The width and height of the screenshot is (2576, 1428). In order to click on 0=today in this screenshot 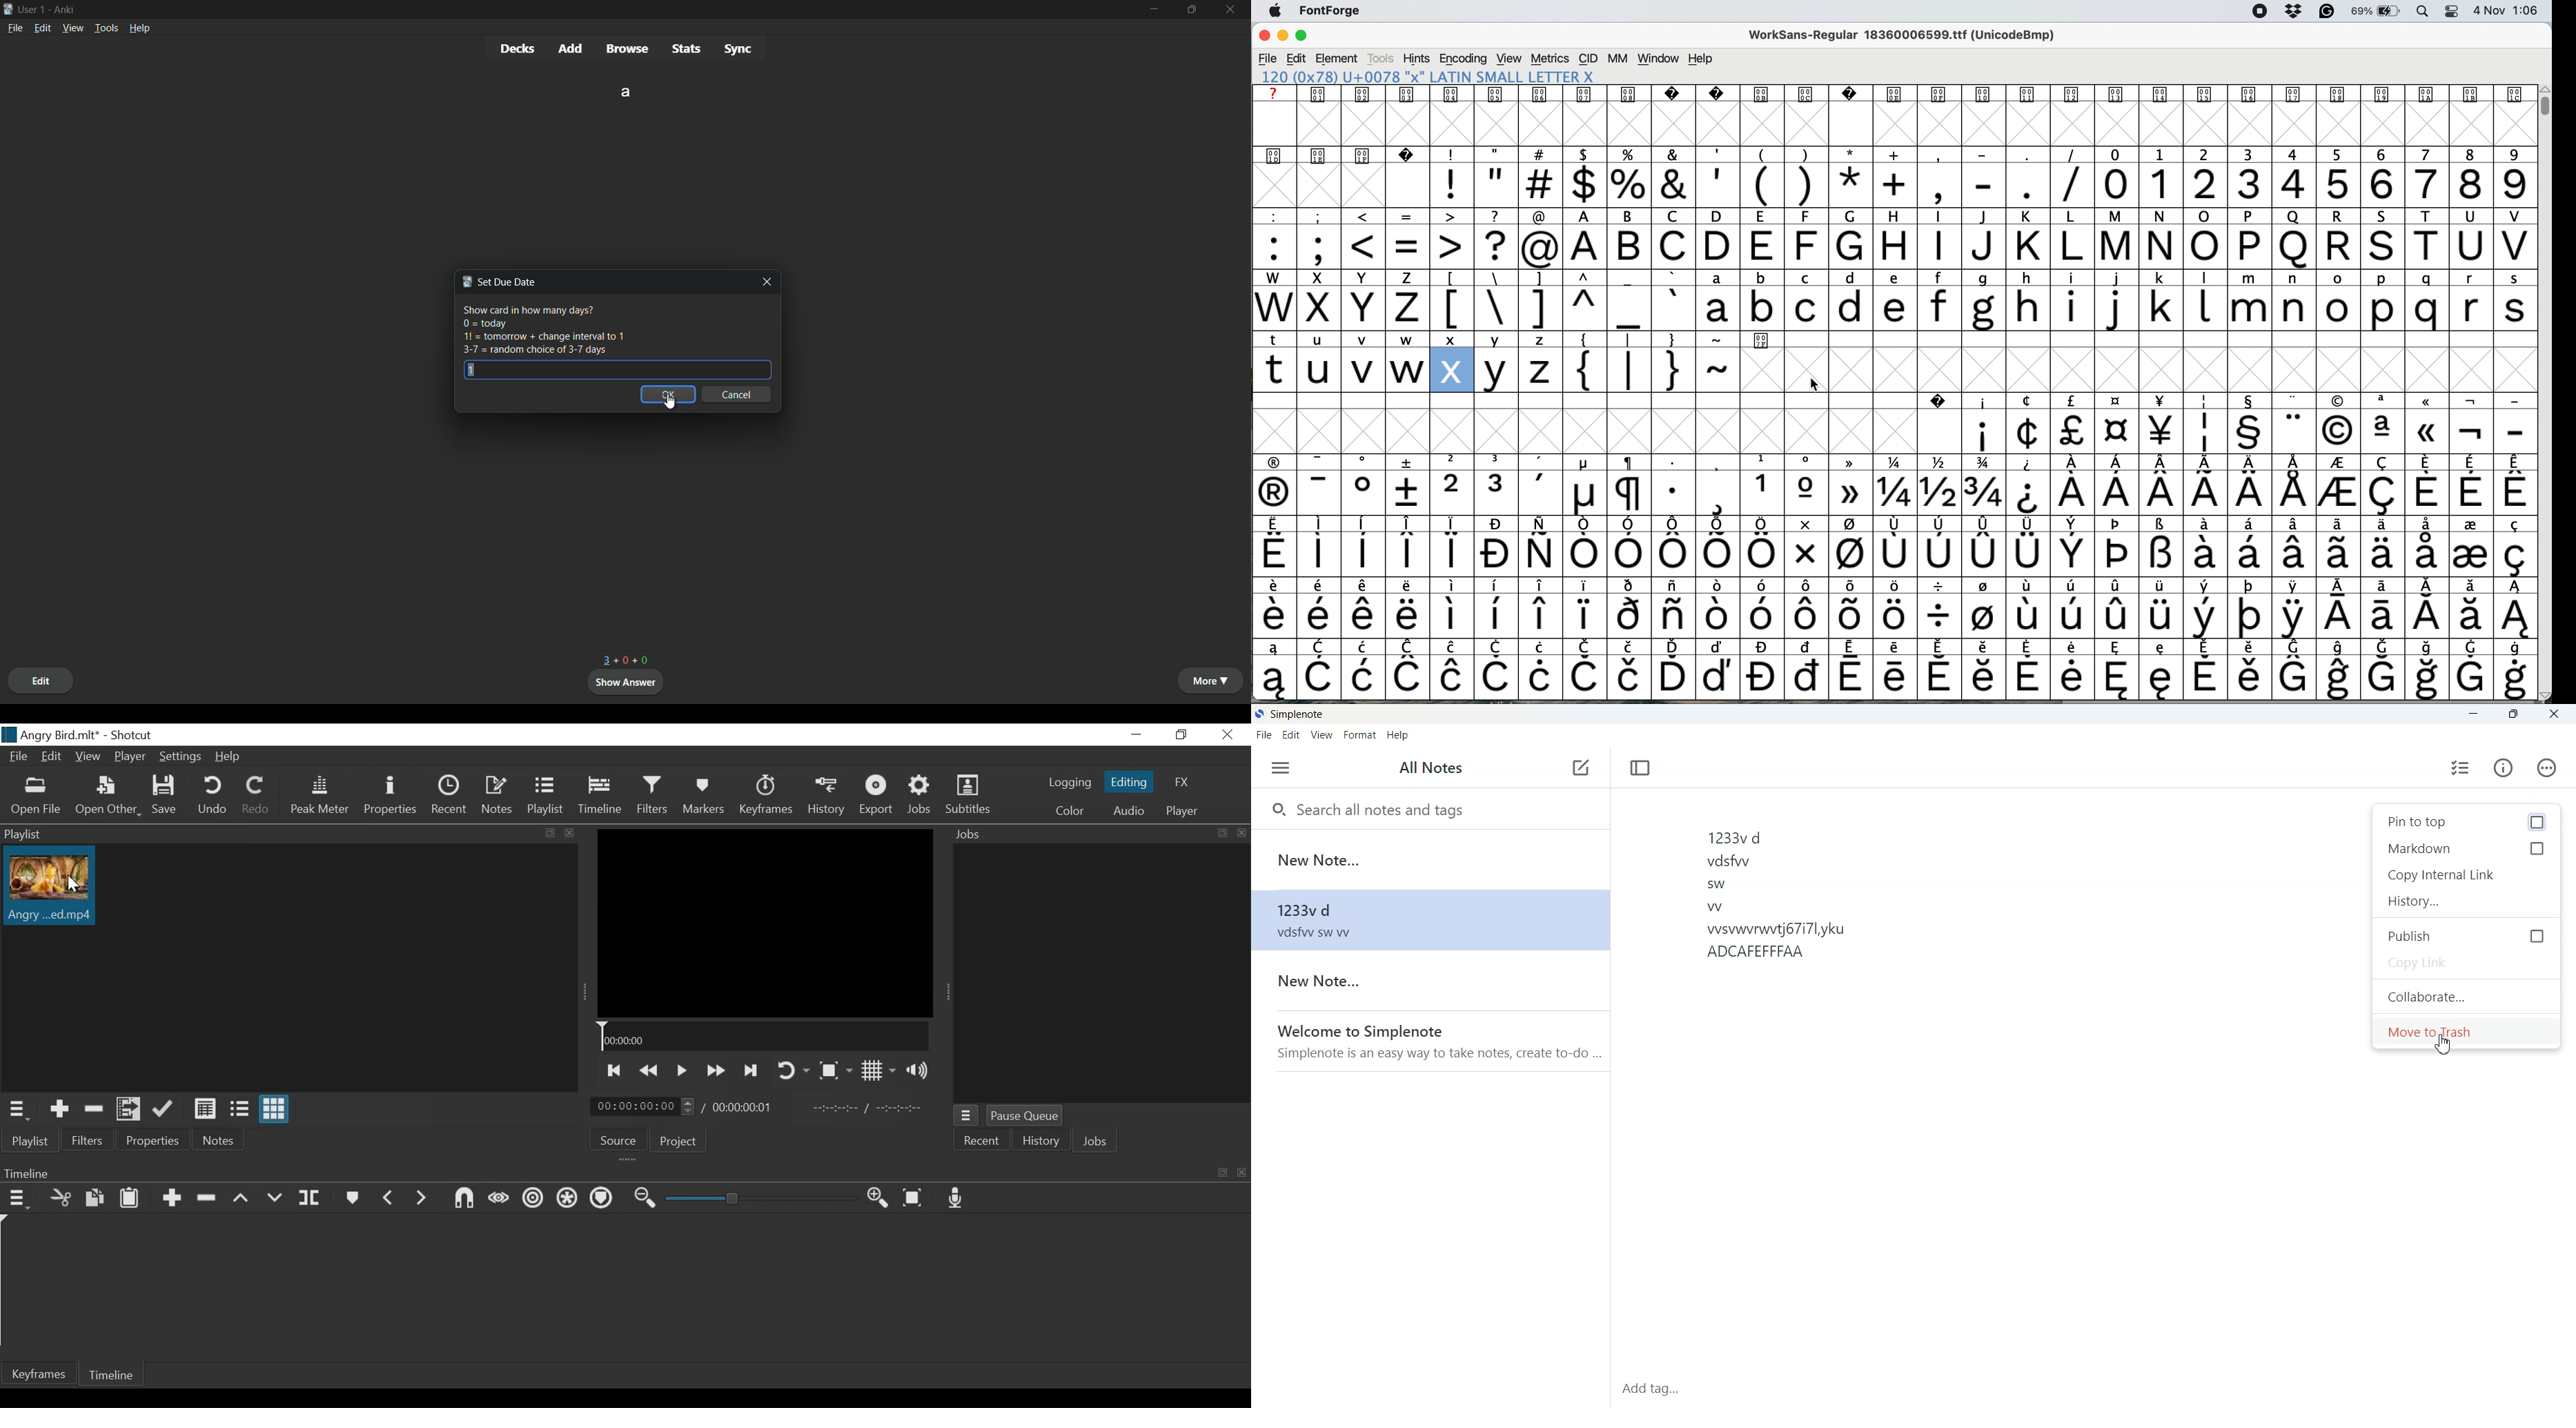, I will do `click(484, 323)`.